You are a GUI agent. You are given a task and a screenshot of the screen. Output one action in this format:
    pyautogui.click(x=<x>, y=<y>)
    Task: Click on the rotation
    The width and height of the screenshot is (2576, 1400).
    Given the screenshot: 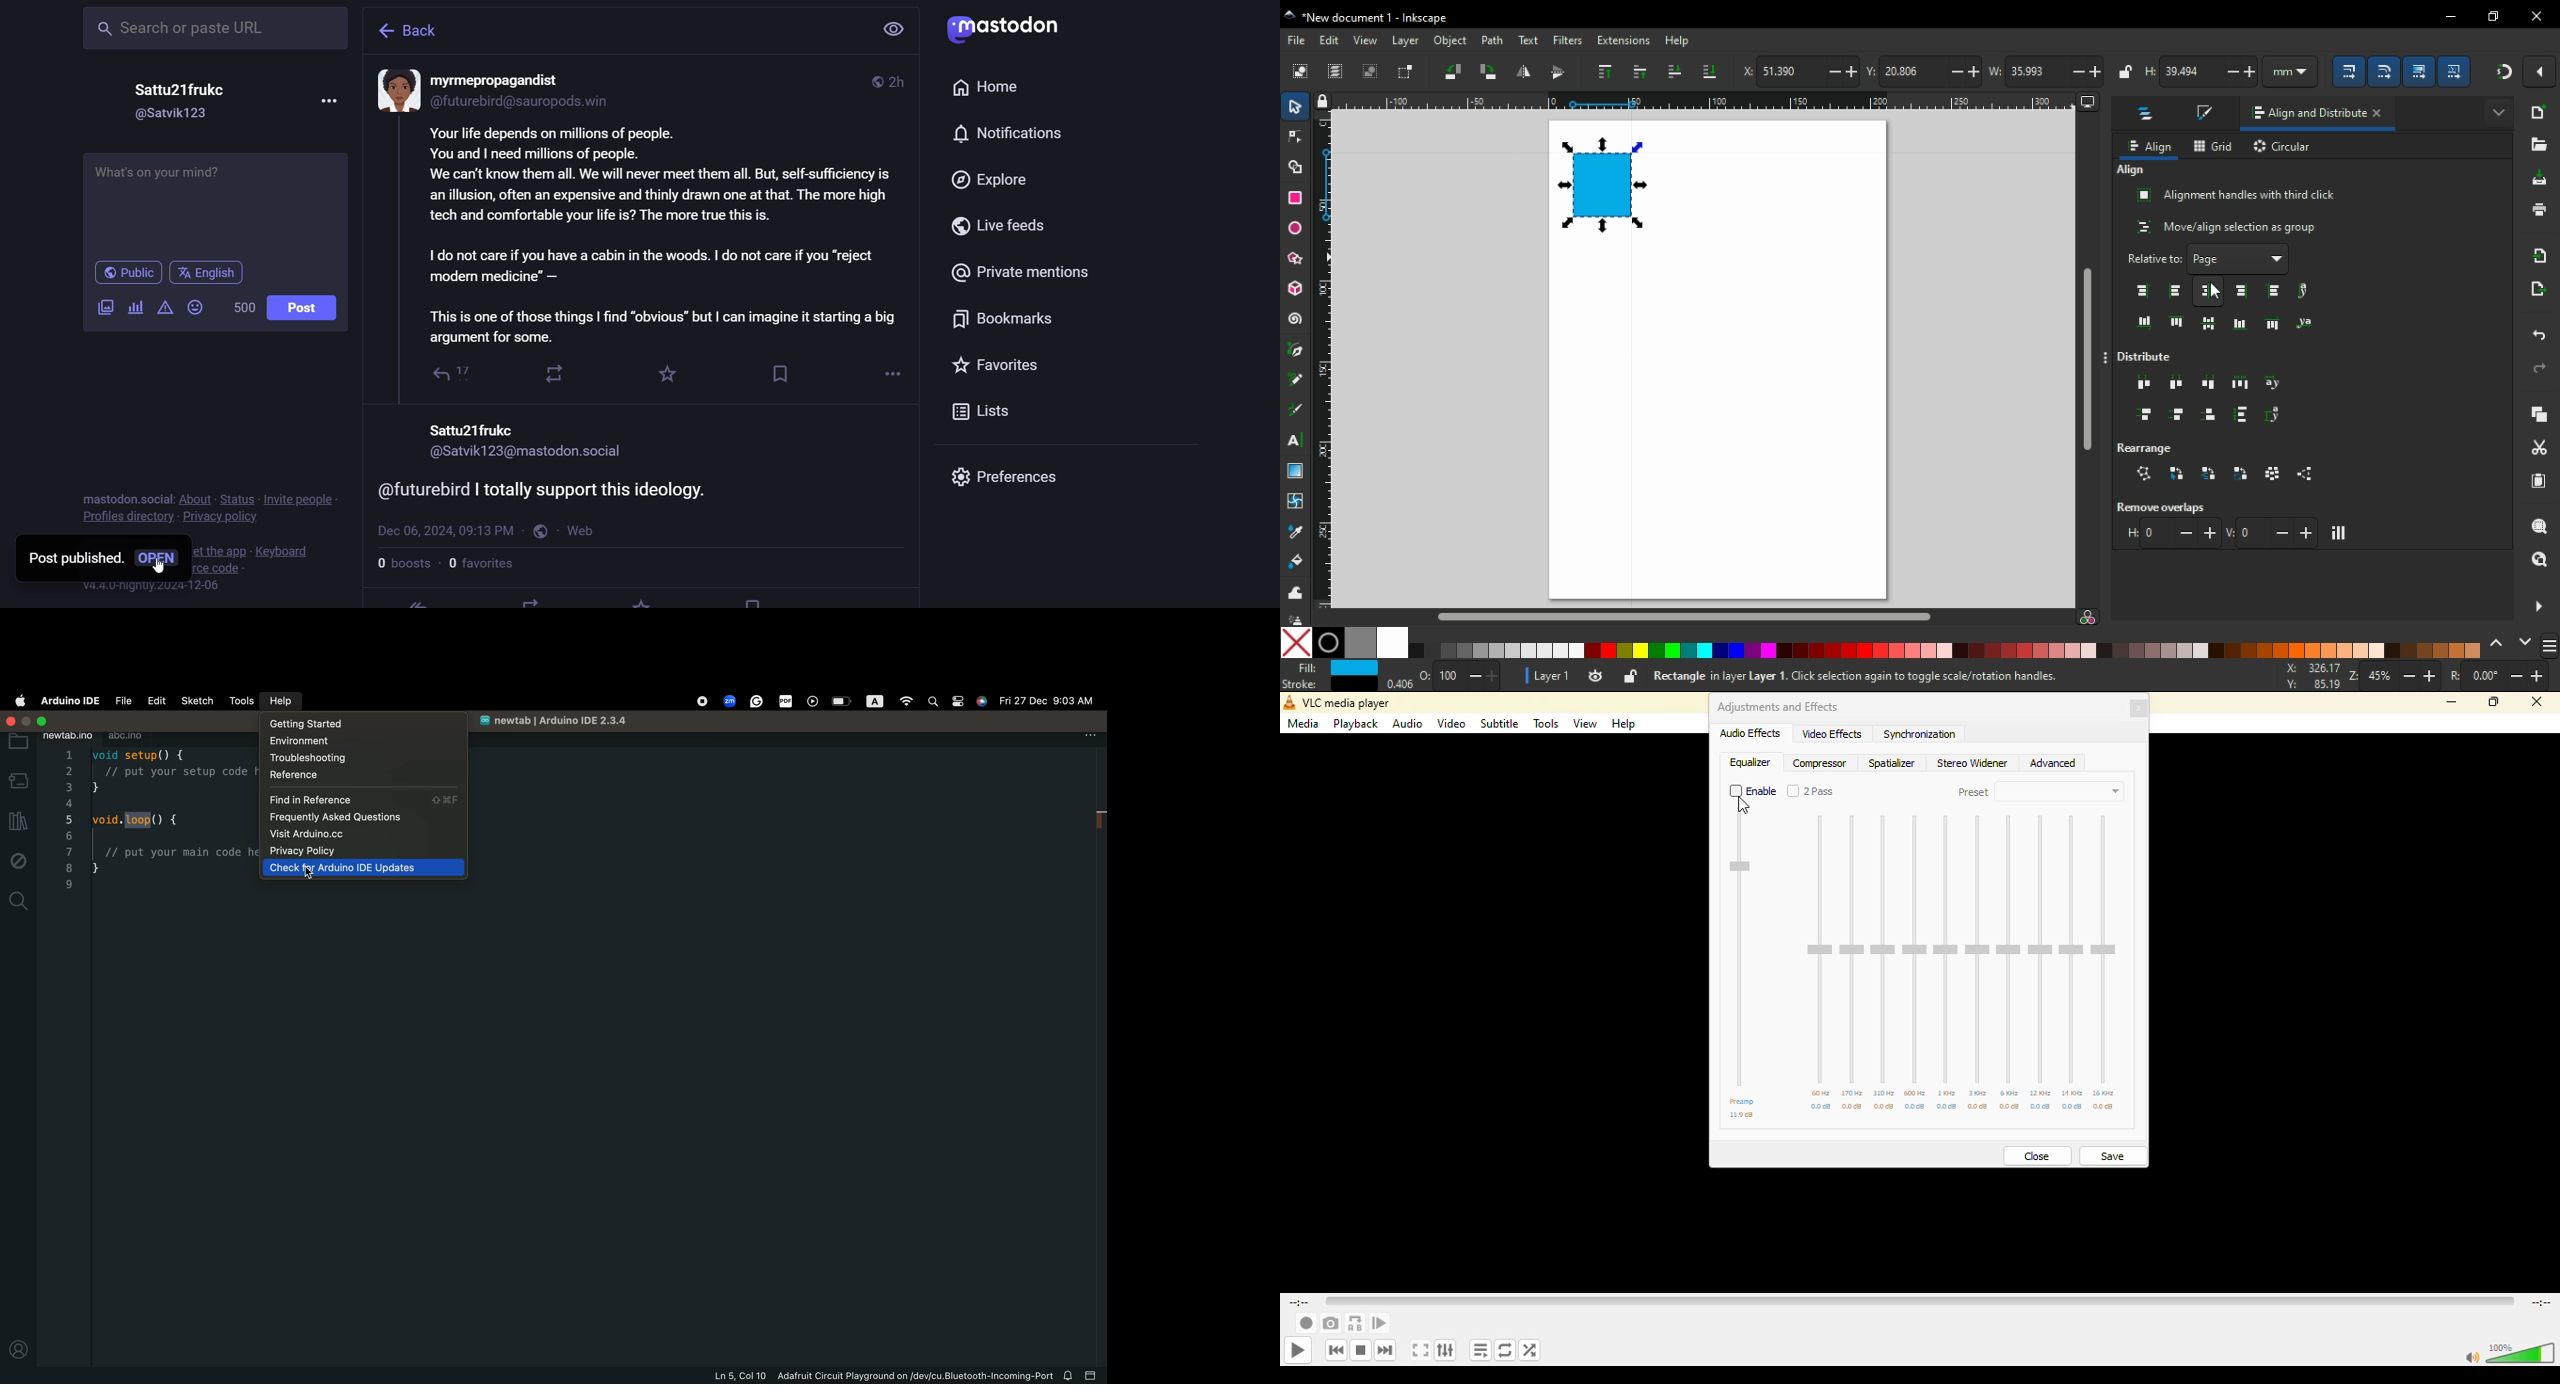 What is the action you would take?
    pyautogui.click(x=2500, y=676)
    